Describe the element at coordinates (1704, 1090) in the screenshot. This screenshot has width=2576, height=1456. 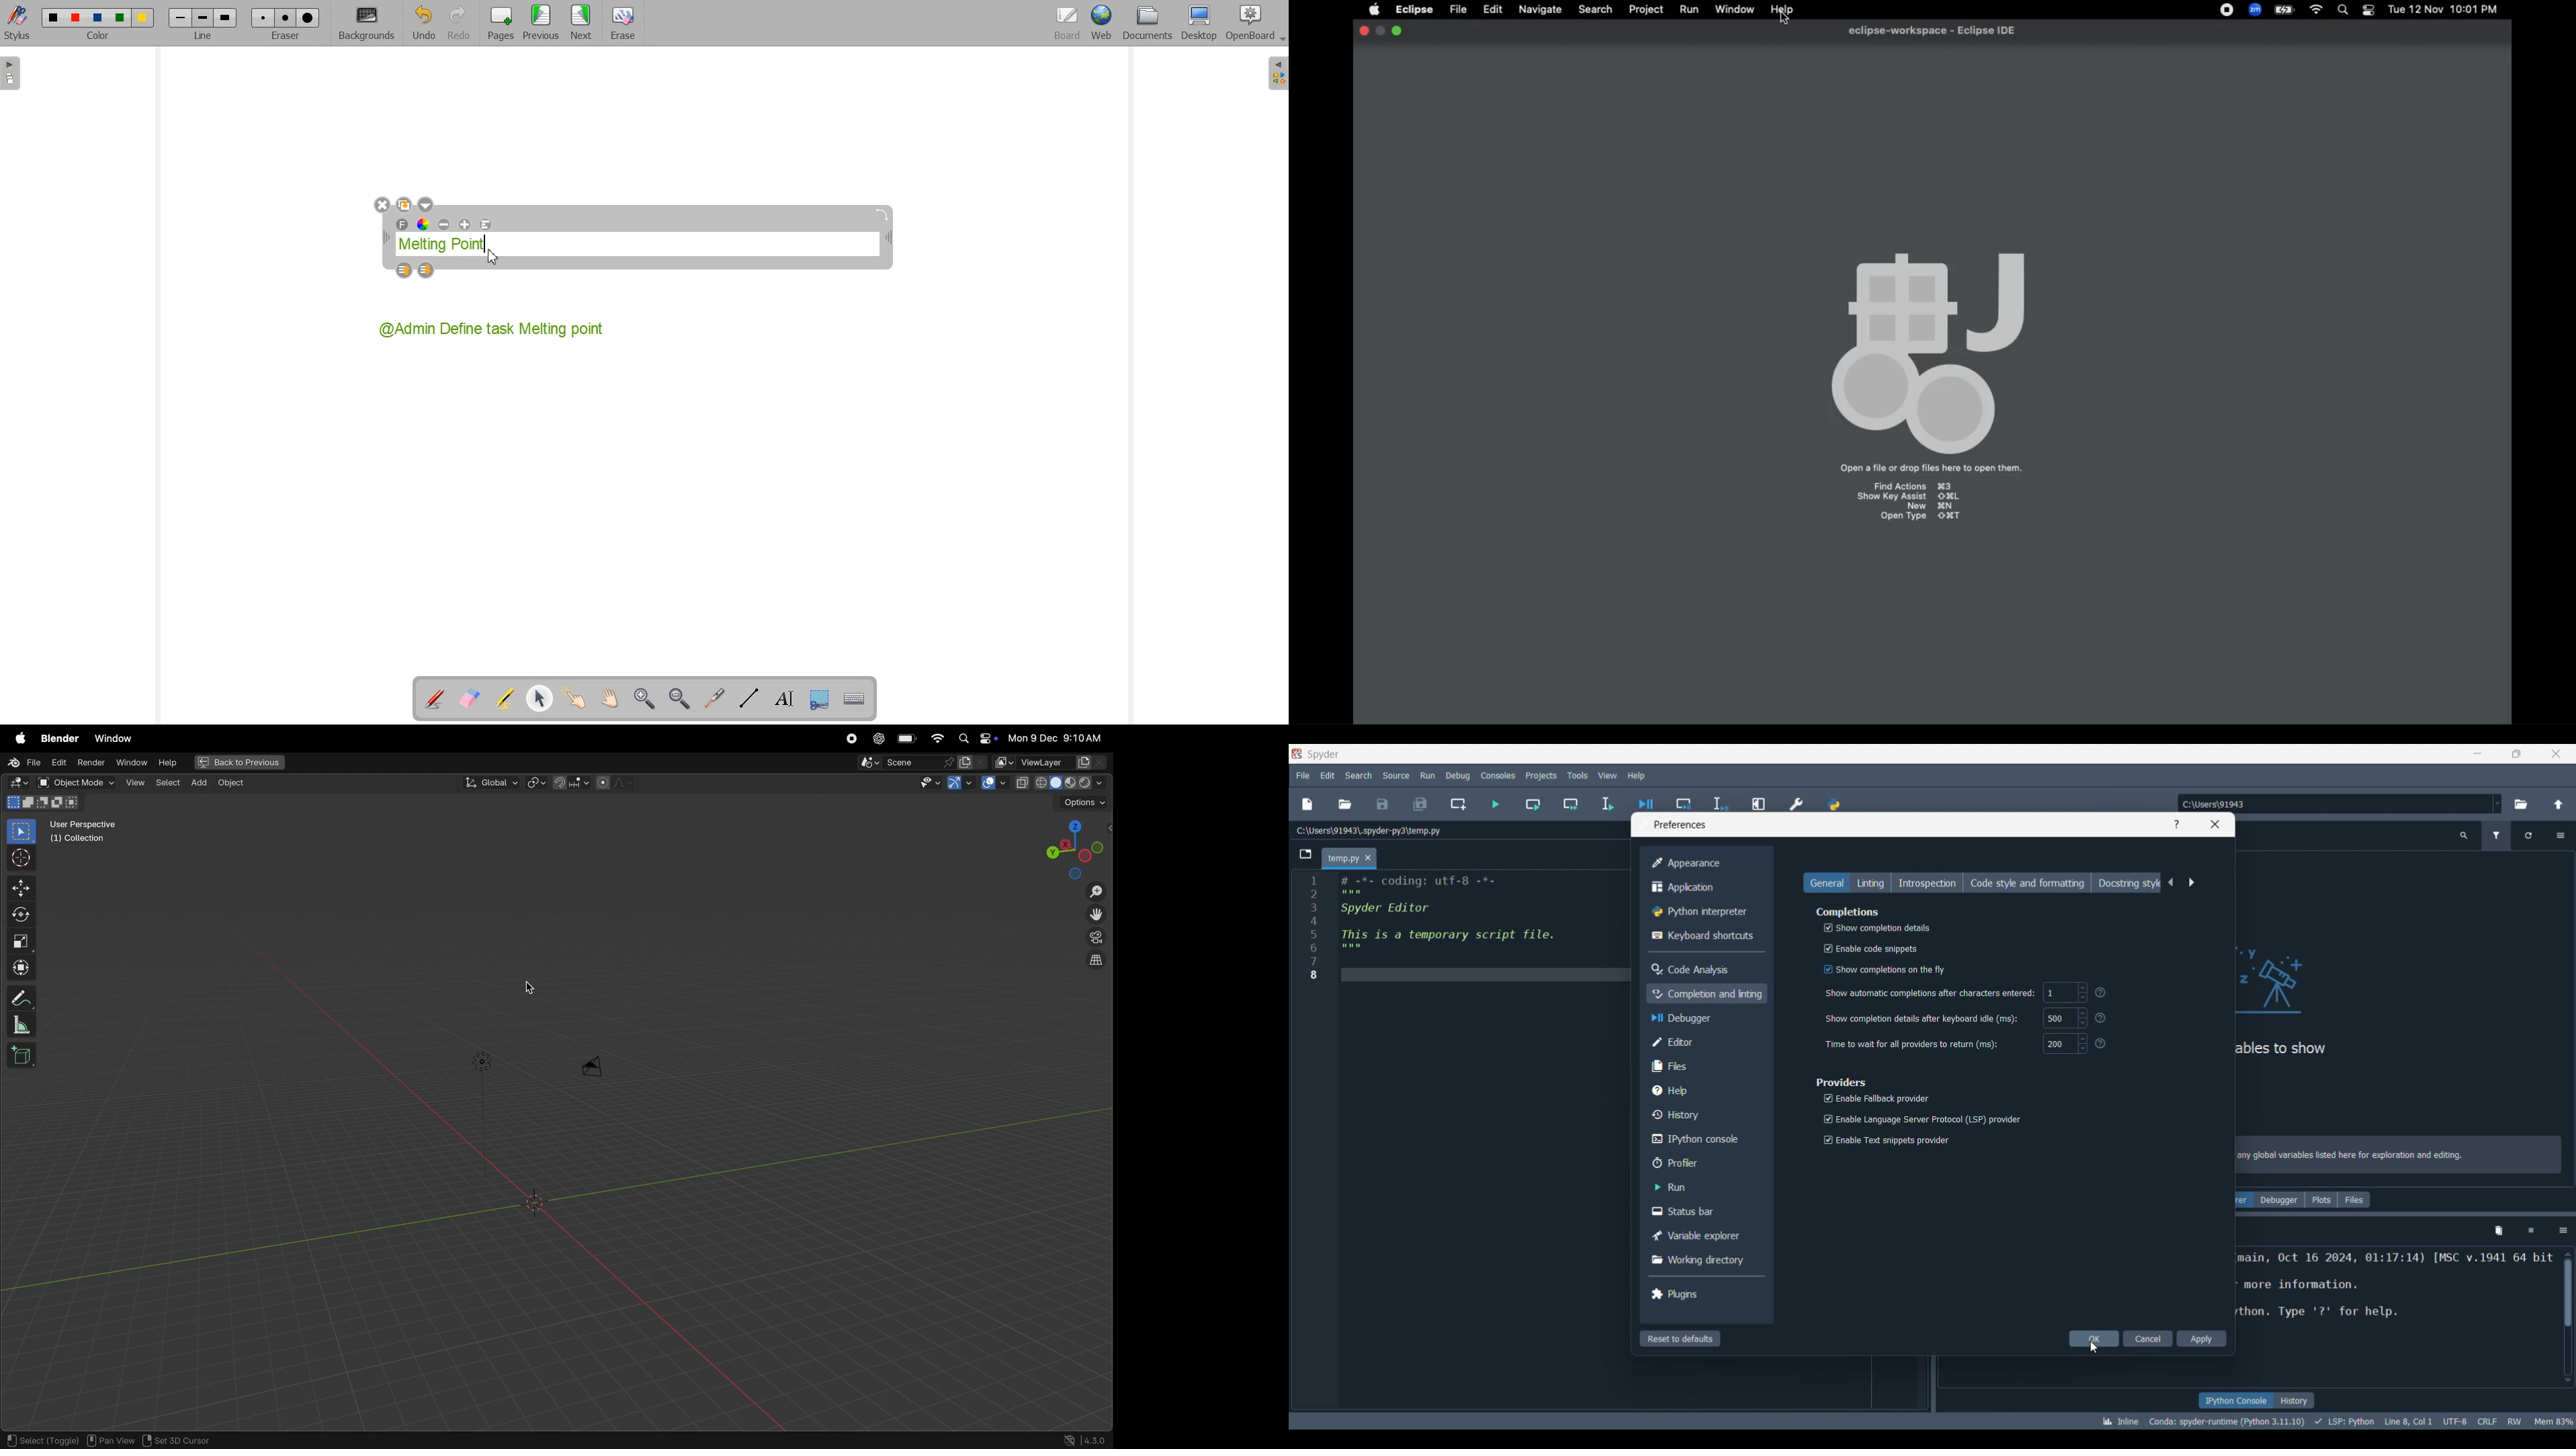
I see `Help` at that location.